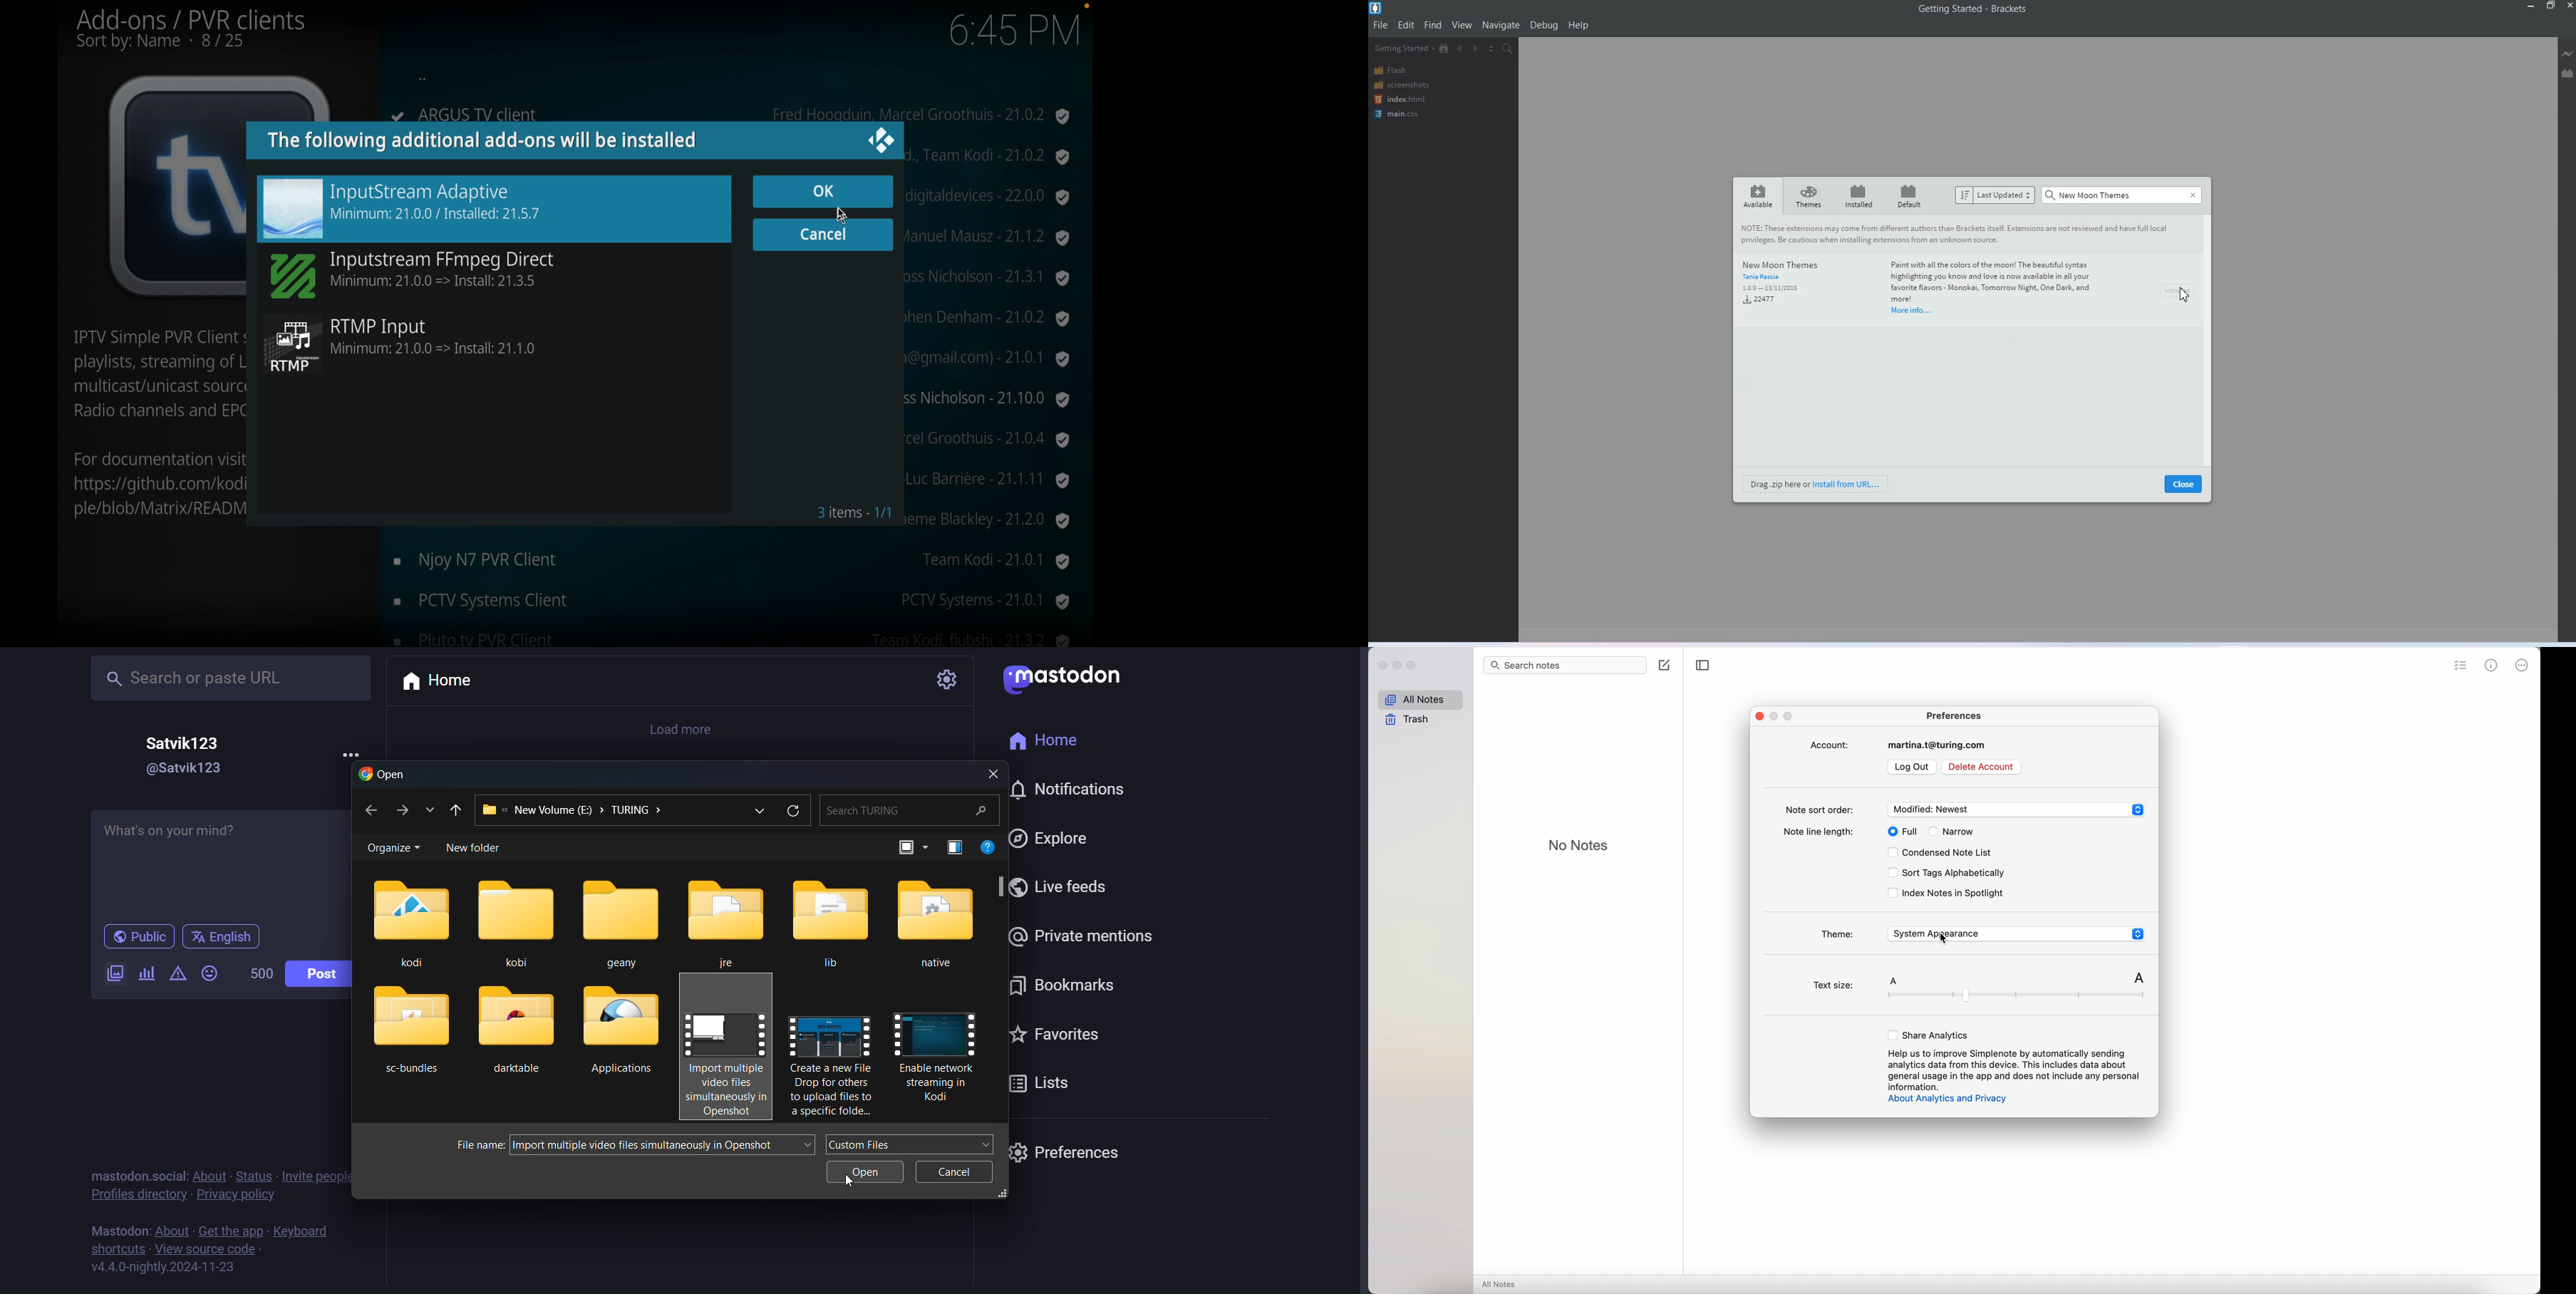 This screenshot has height=1316, width=2576. I want to click on resize, so click(1005, 1195).